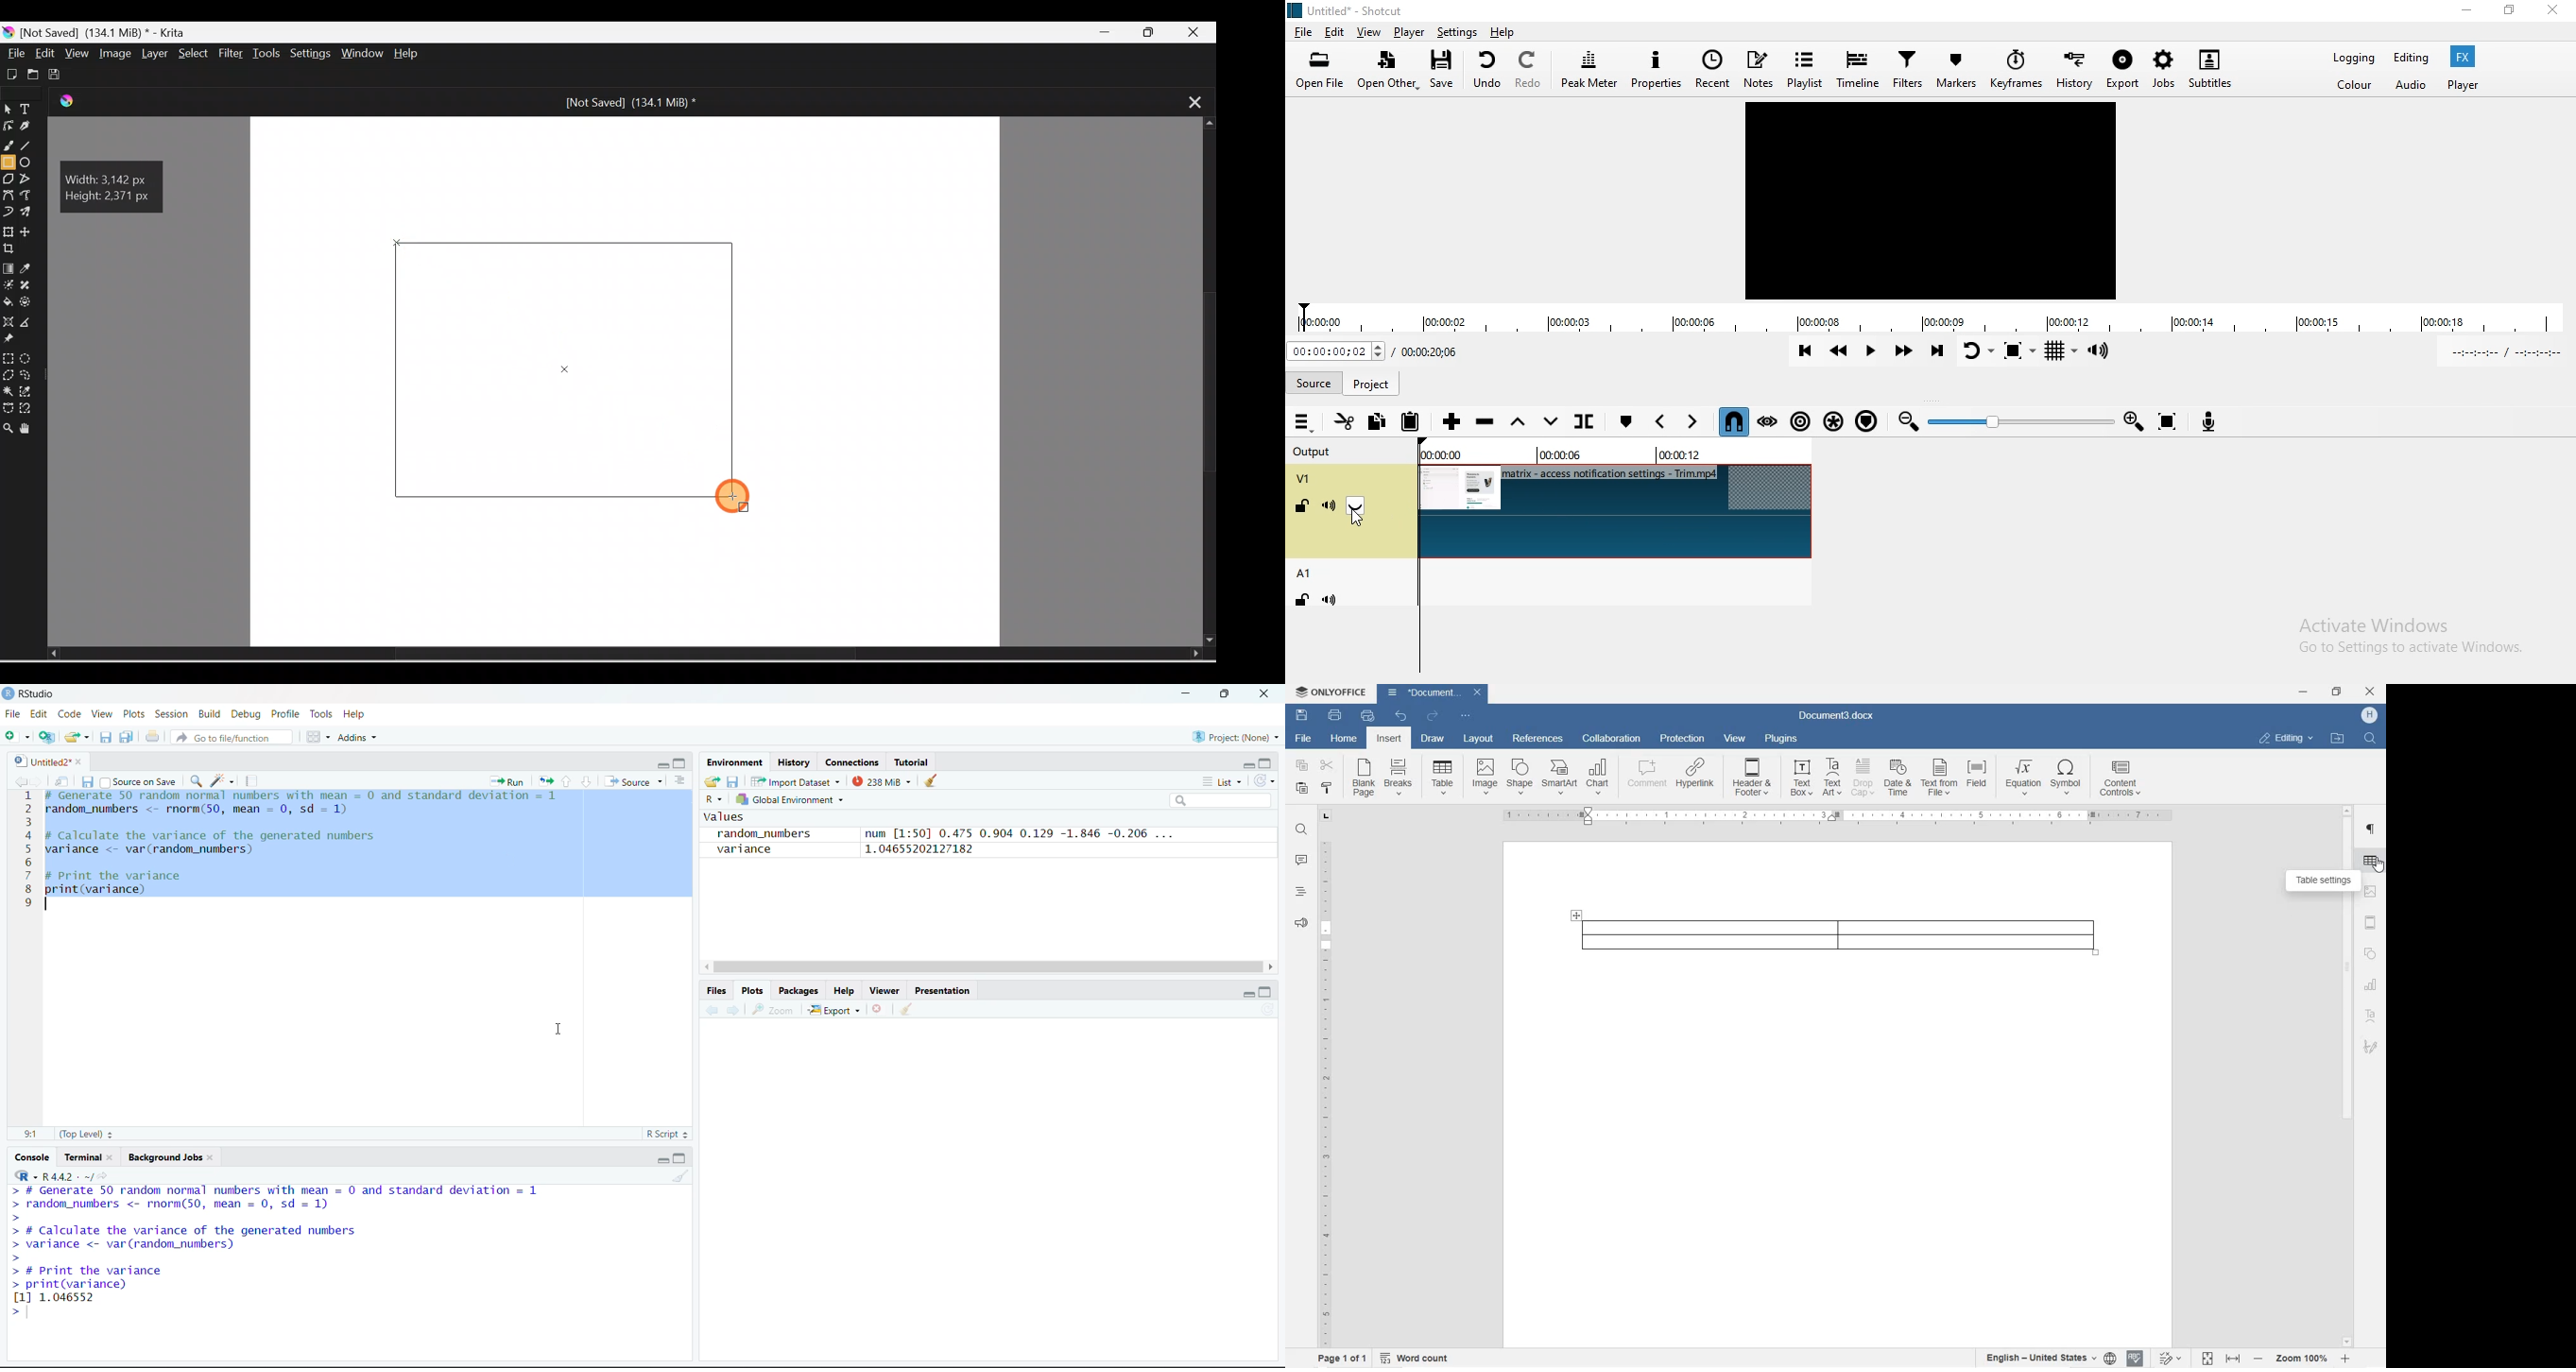  Describe the element at coordinates (2105, 351) in the screenshot. I see `Show volume control` at that location.